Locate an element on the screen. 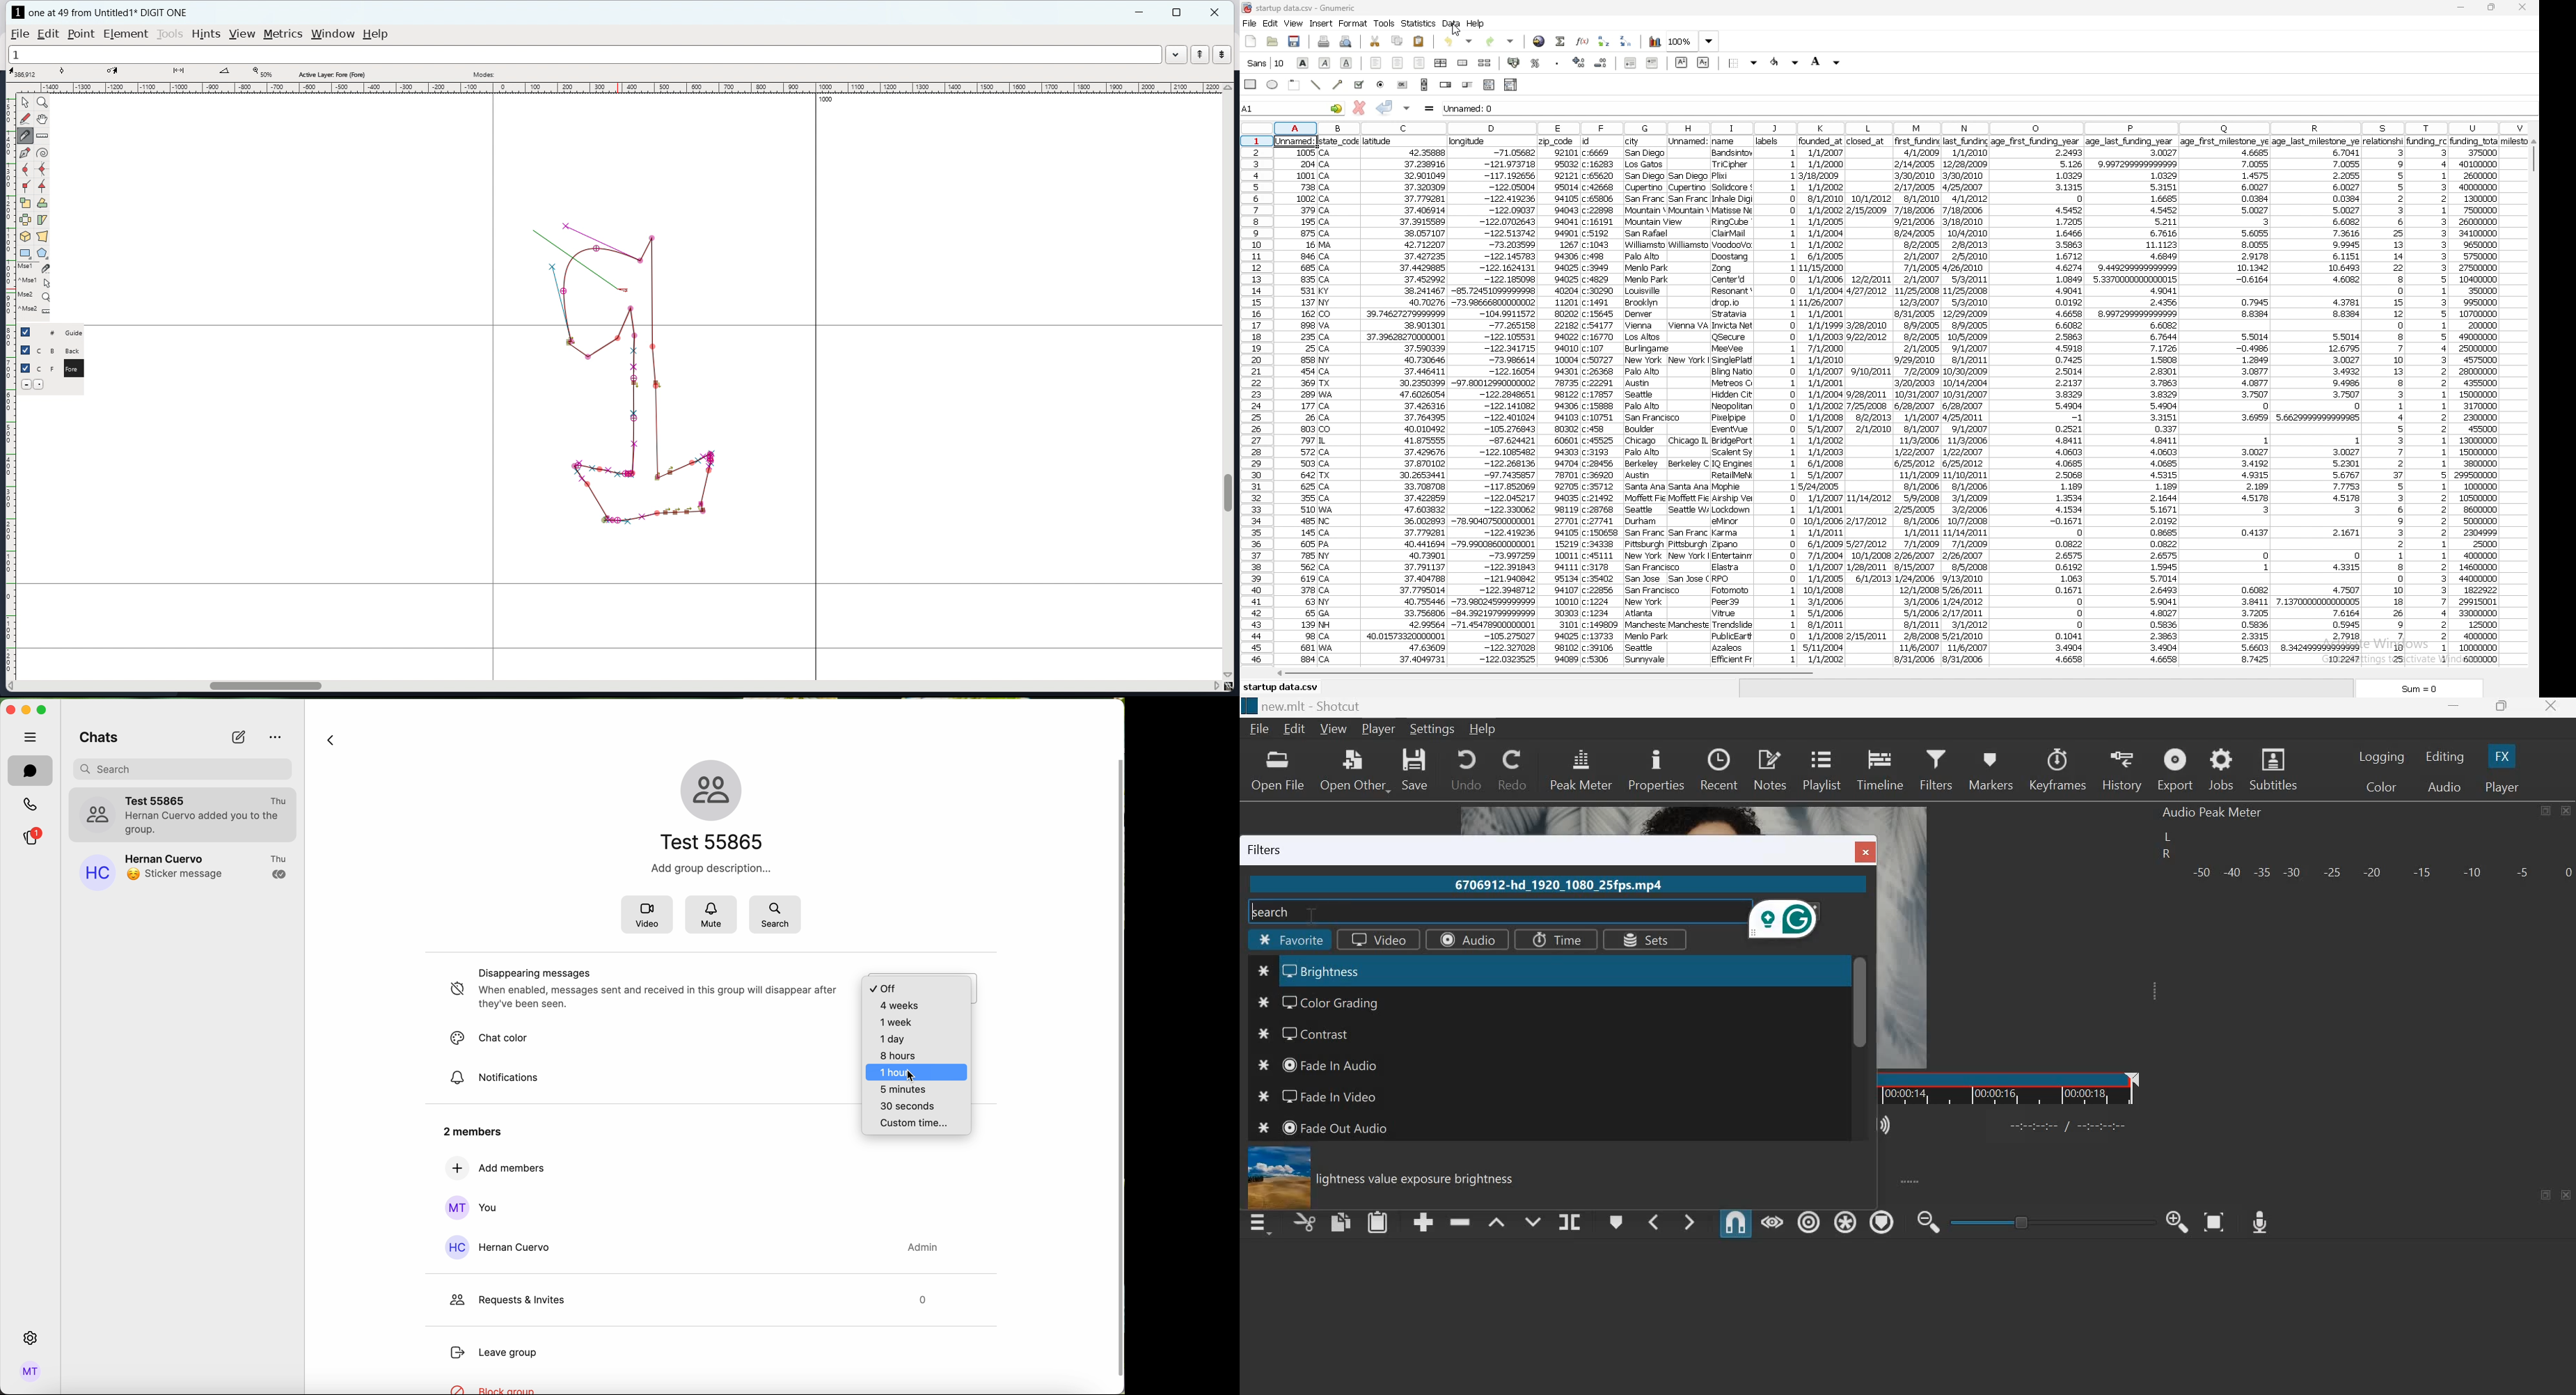  Ripple all tracks is located at coordinates (1842, 1220).